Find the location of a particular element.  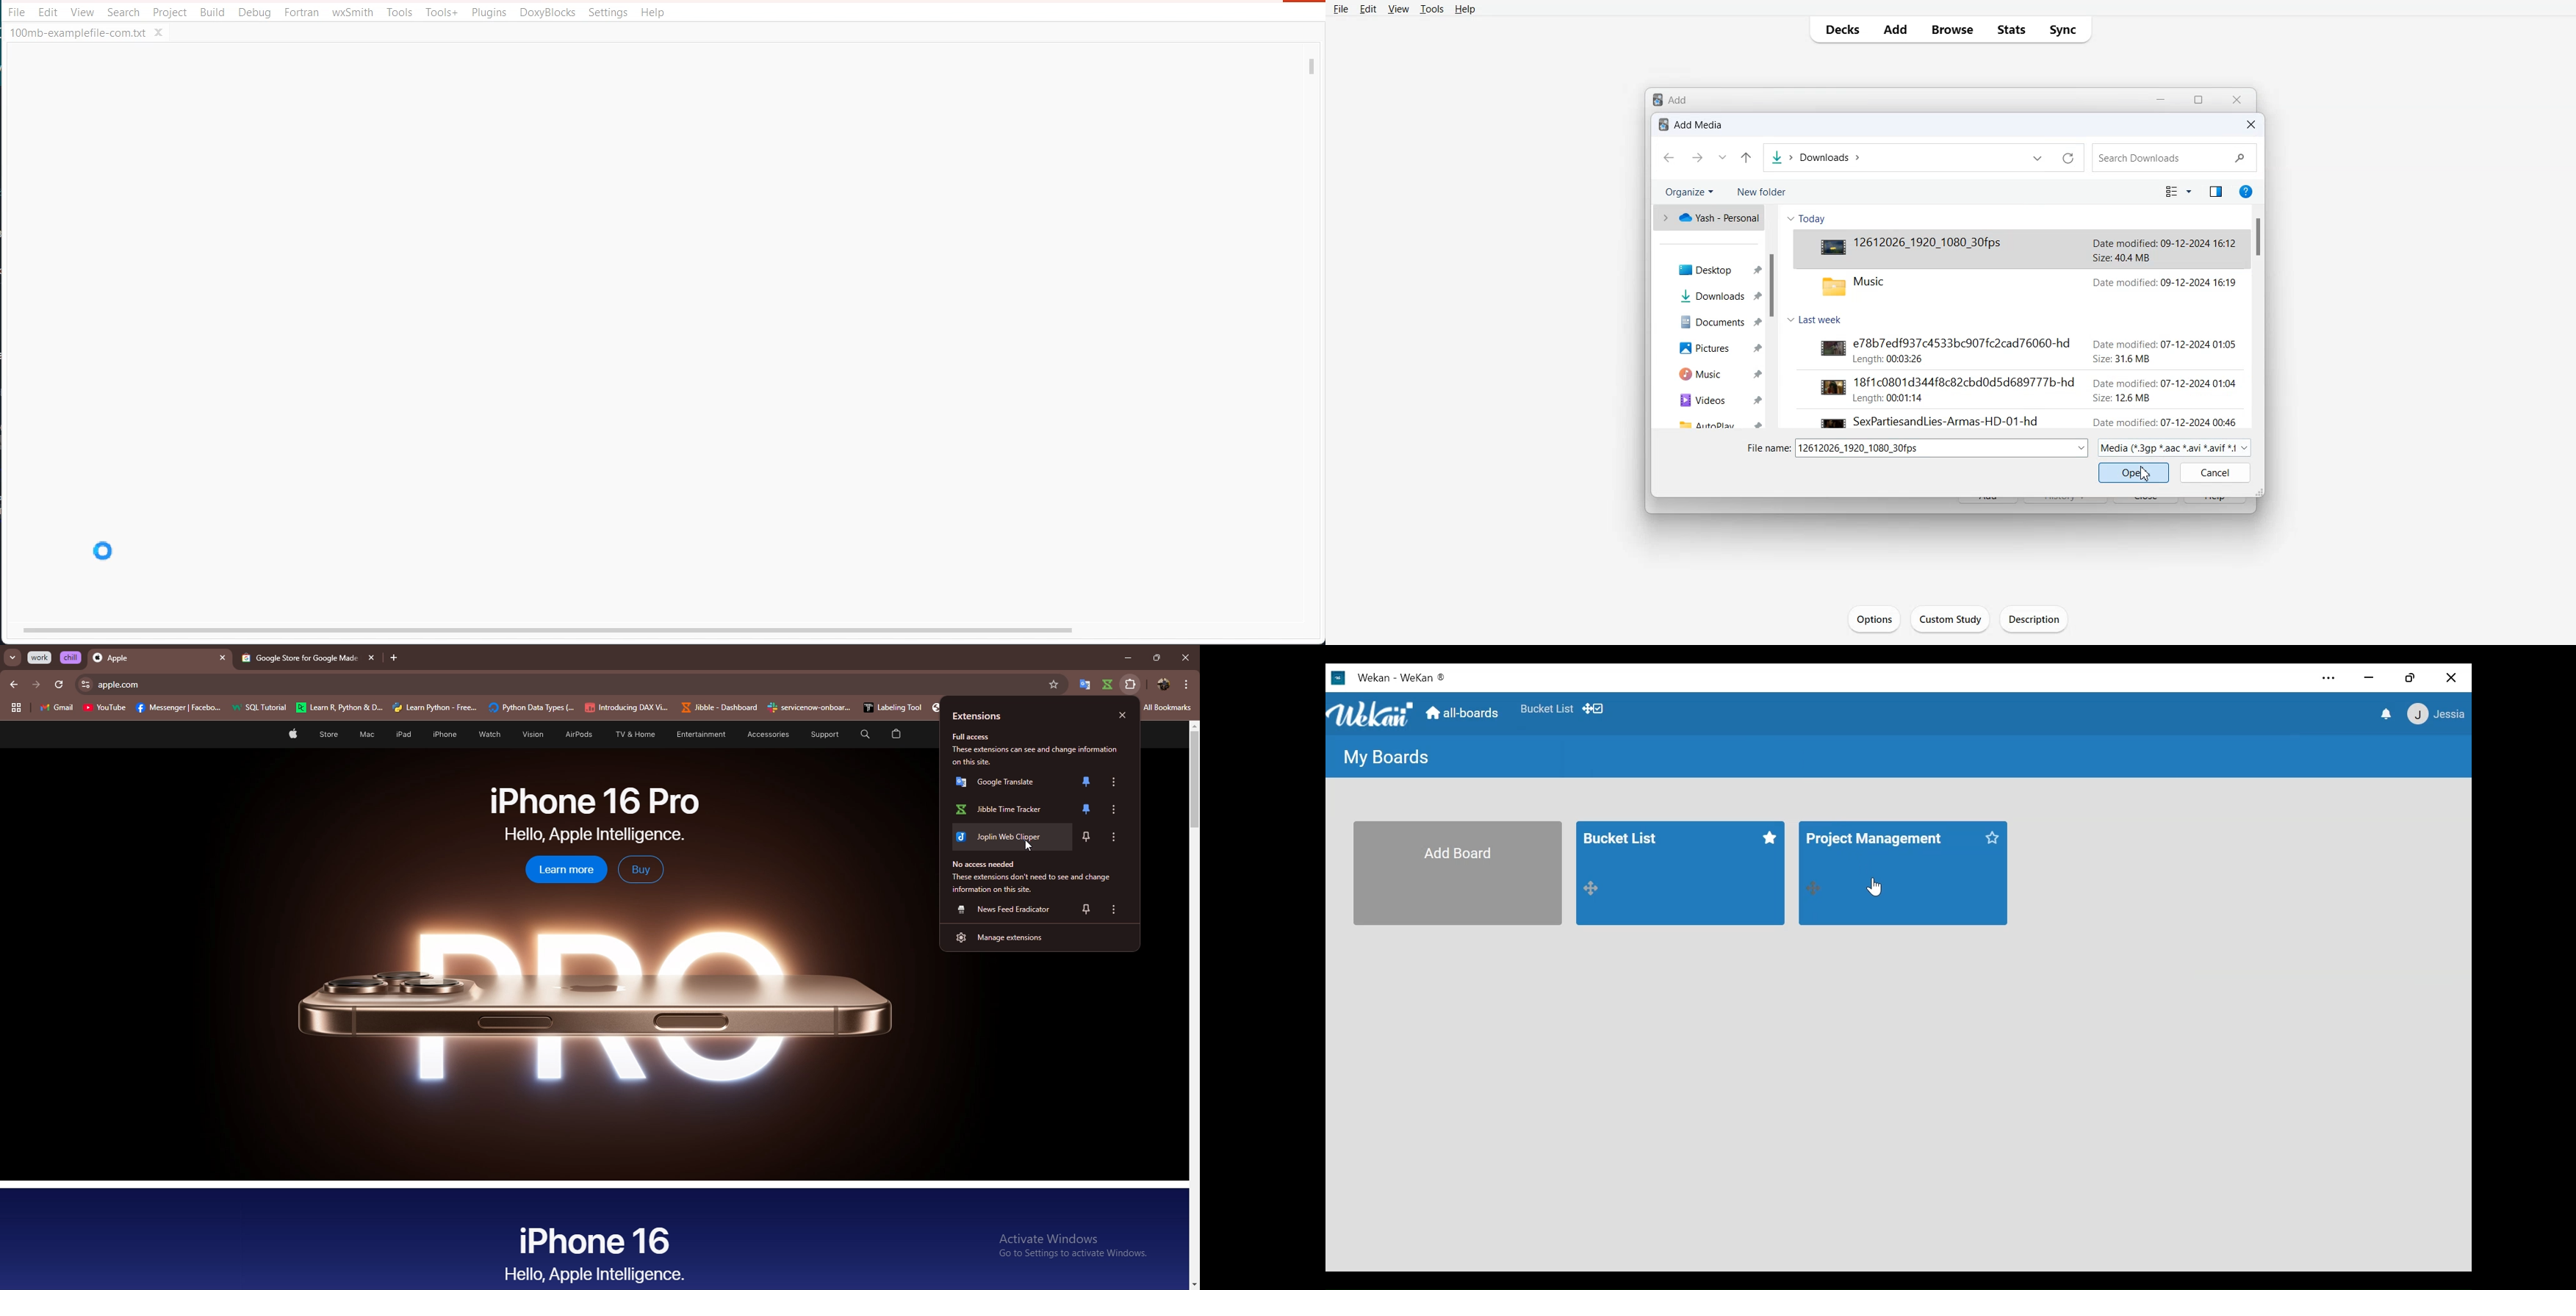

Custom Study is located at coordinates (1950, 618).